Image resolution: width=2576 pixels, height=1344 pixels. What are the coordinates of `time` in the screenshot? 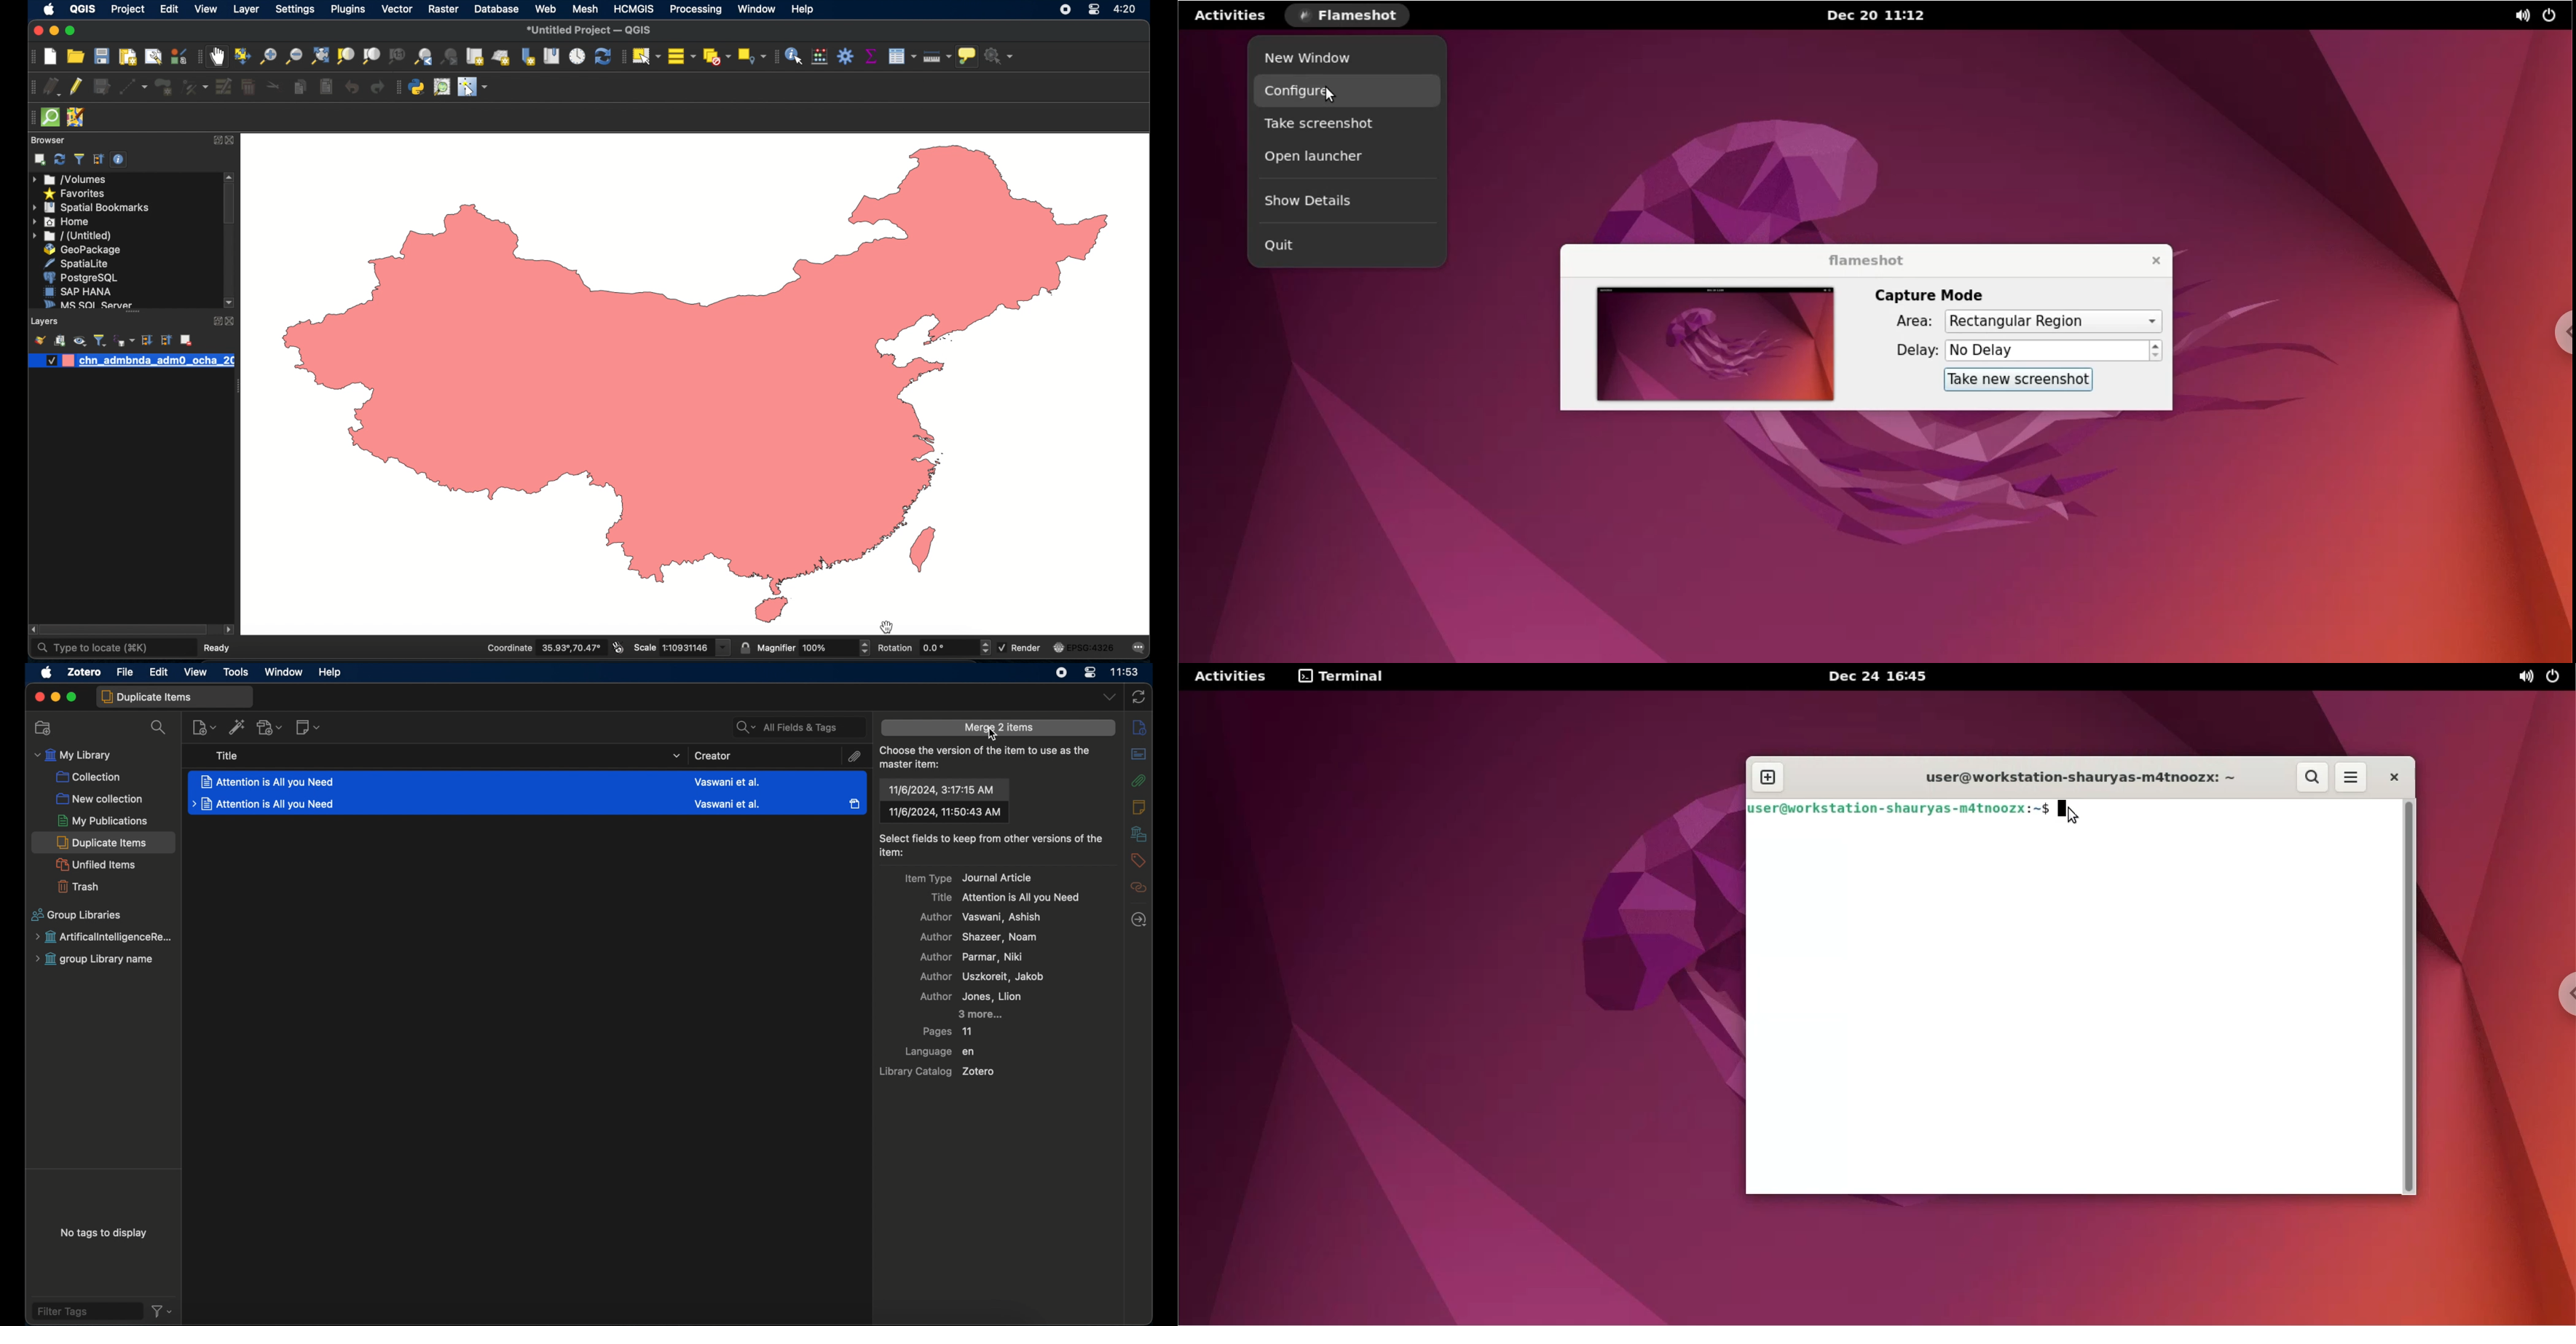 It's located at (1127, 672).